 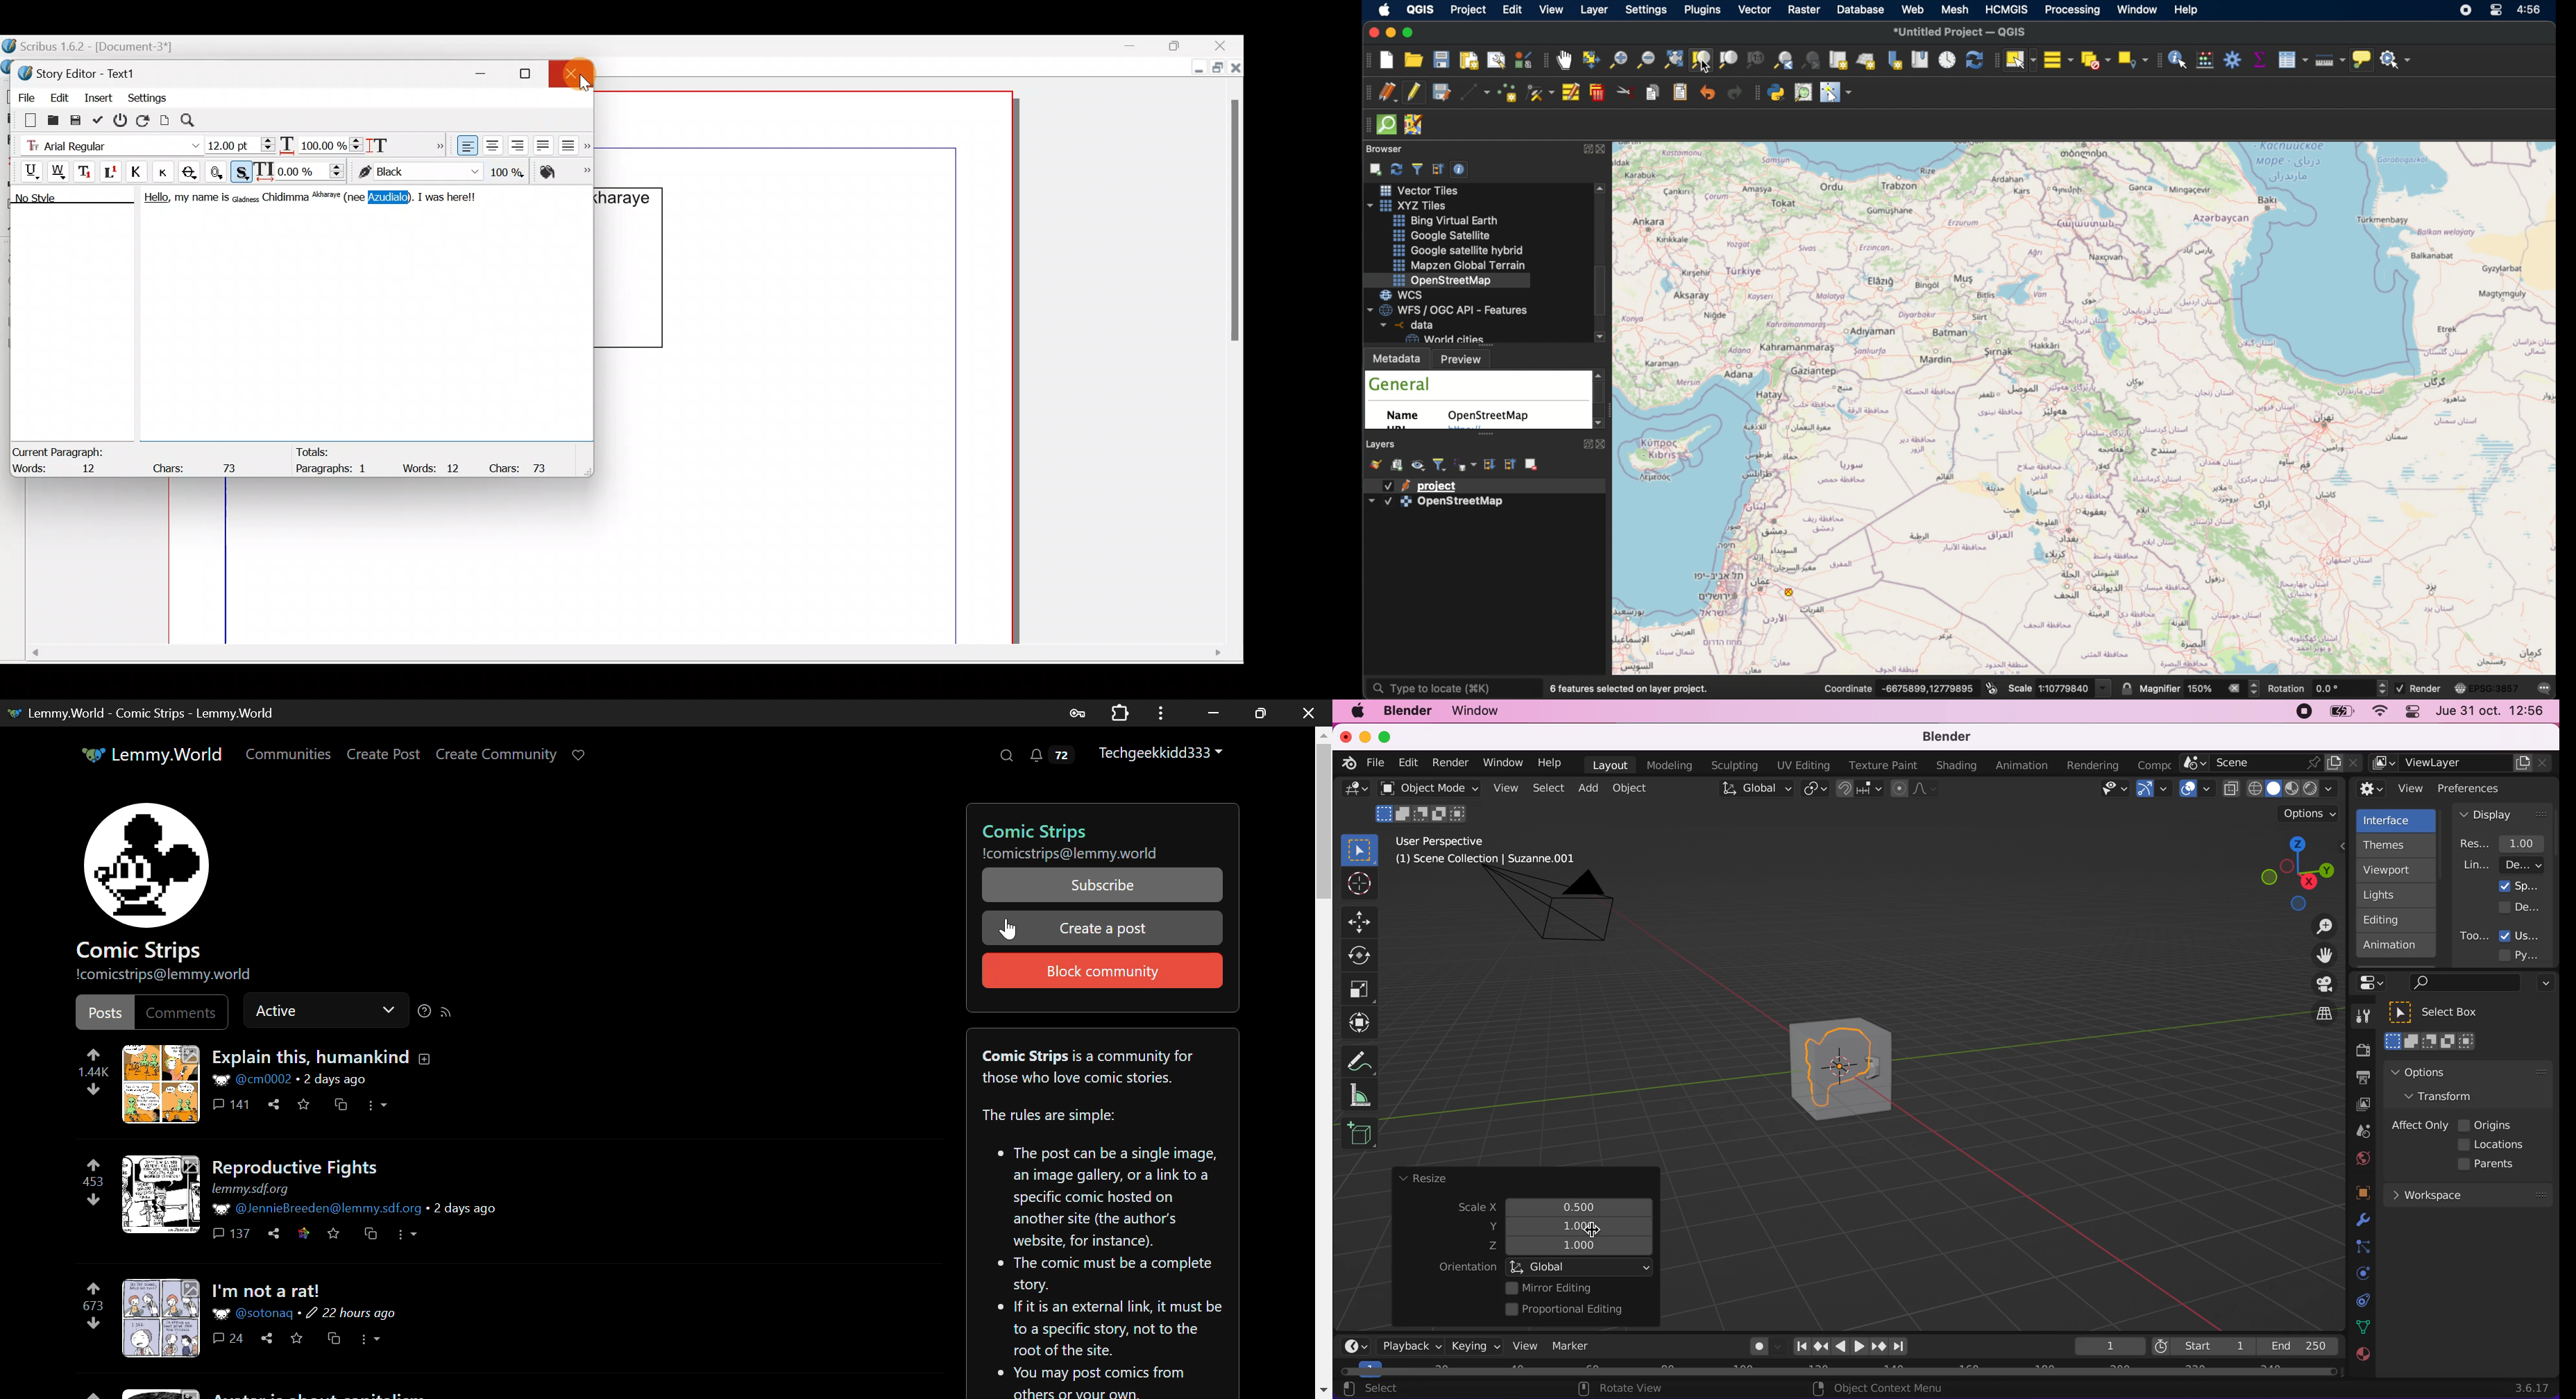 What do you see at coordinates (1450, 688) in the screenshot?
I see `type locate` at bounding box center [1450, 688].